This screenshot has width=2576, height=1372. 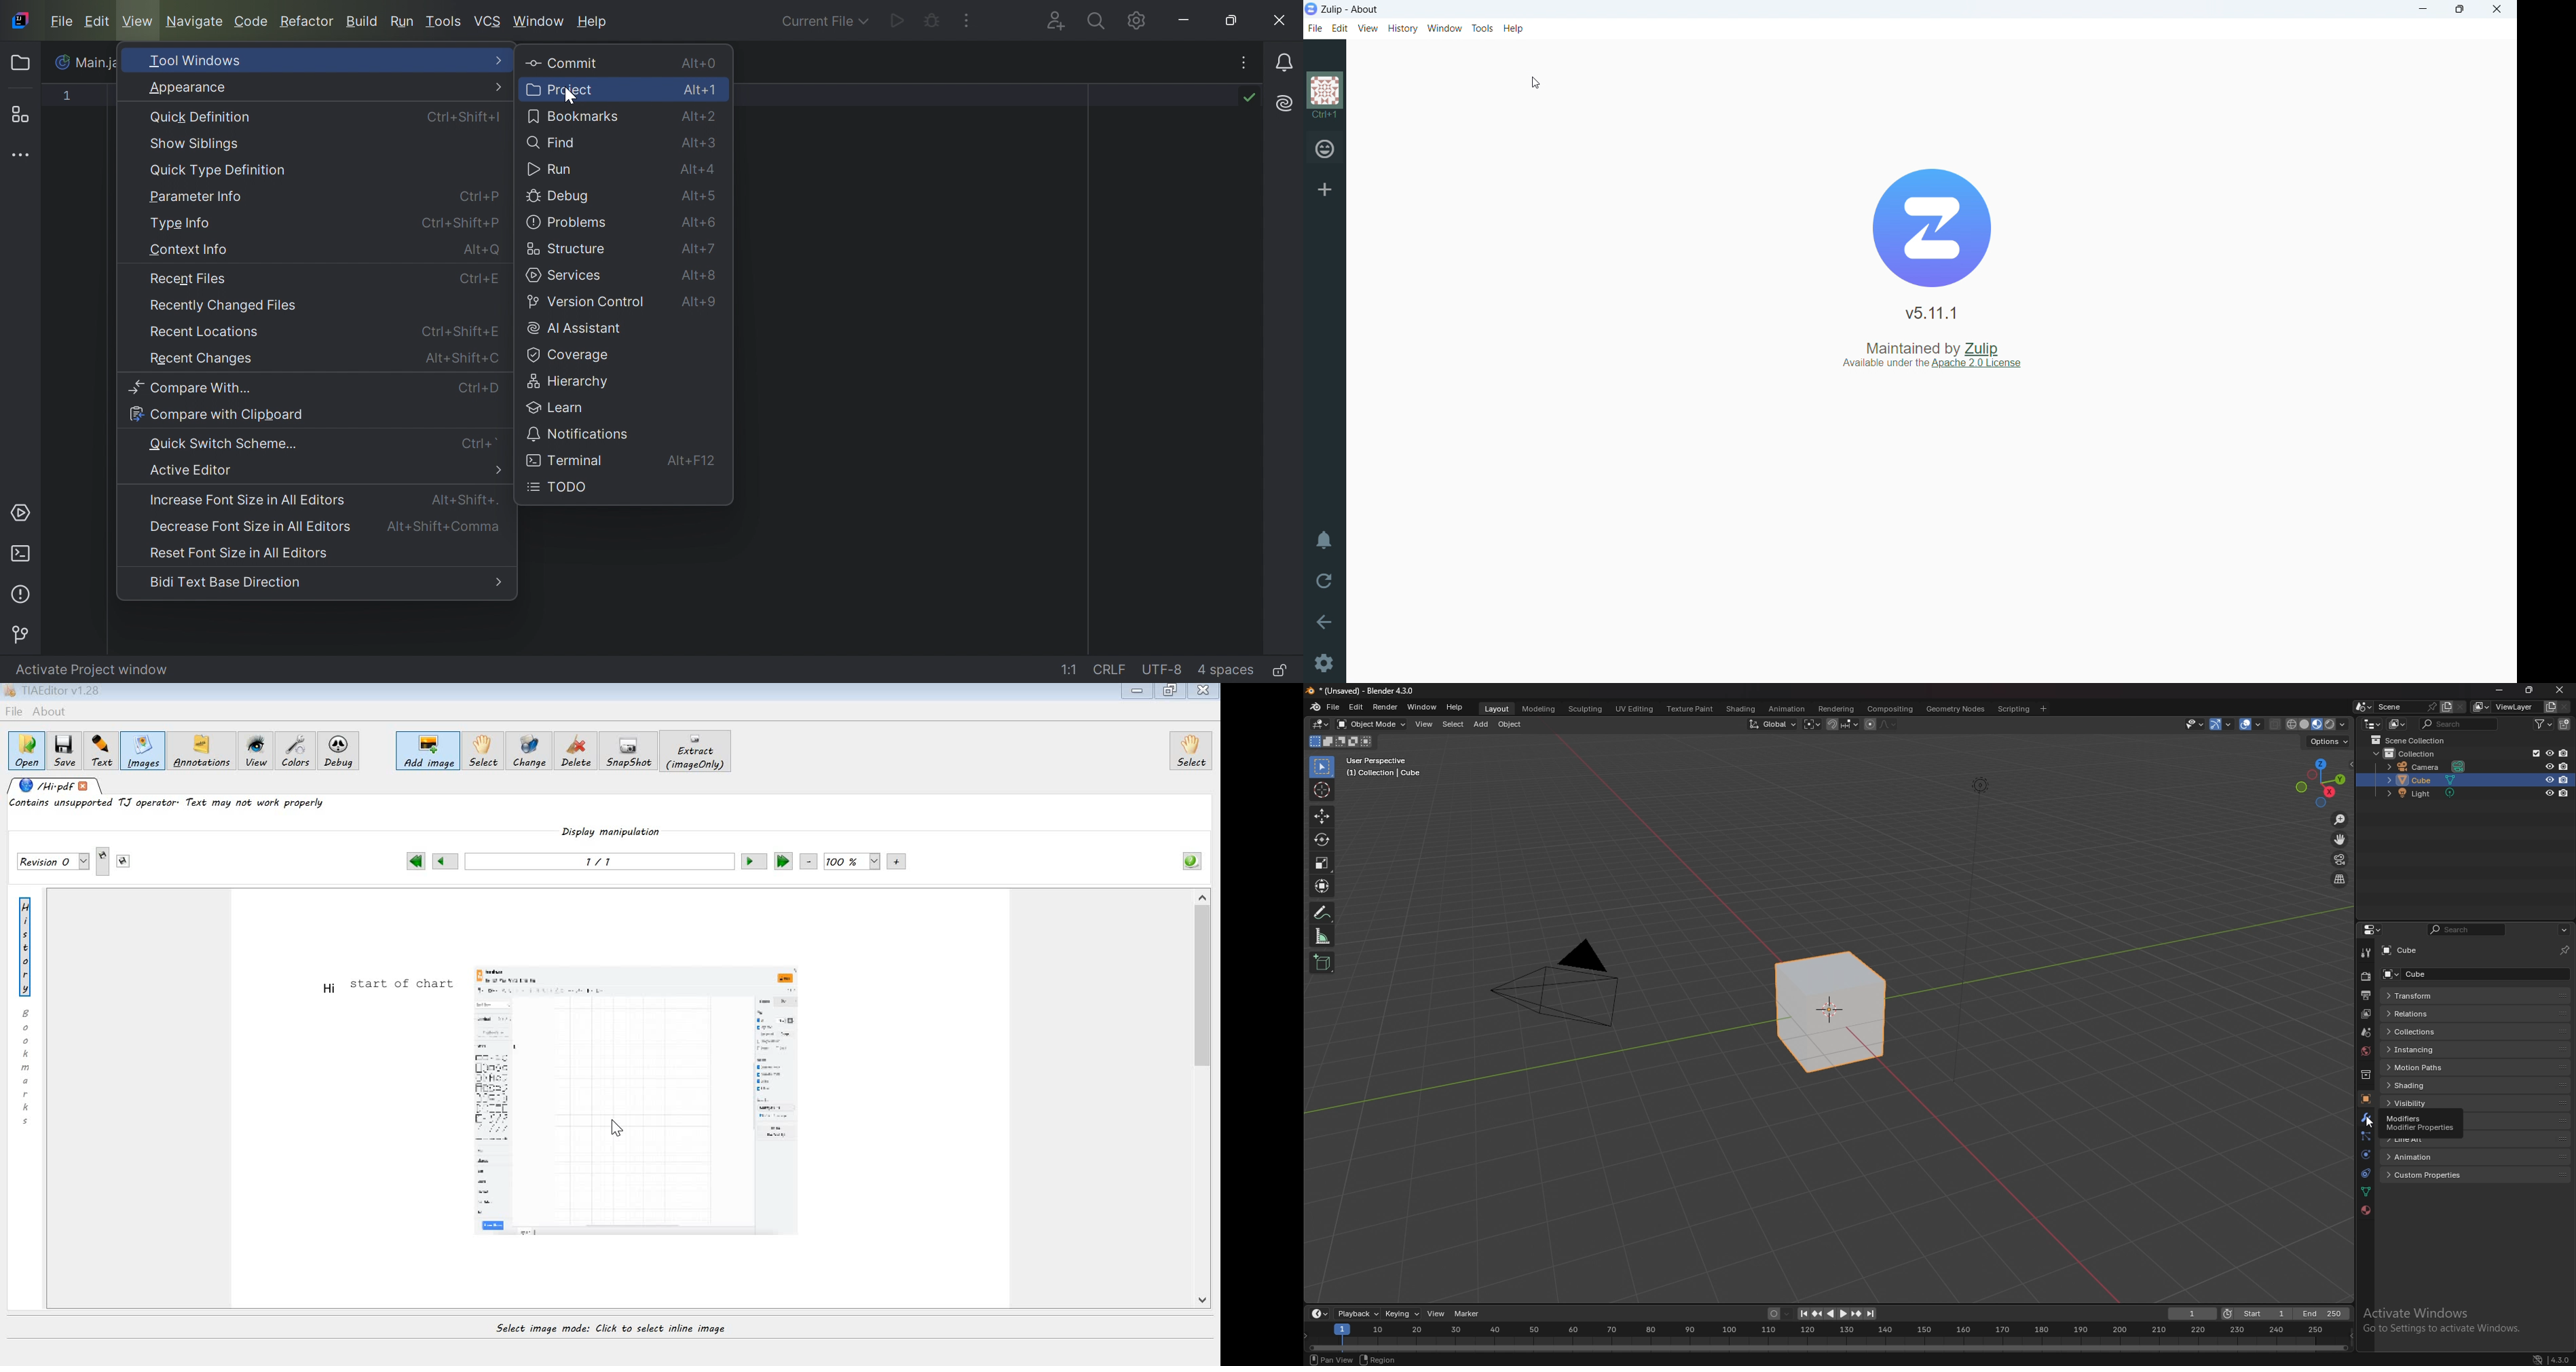 What do you see at coordinates (1324, 580) in the screenshot?
I see `reload` at bounding box center [1324, 580].